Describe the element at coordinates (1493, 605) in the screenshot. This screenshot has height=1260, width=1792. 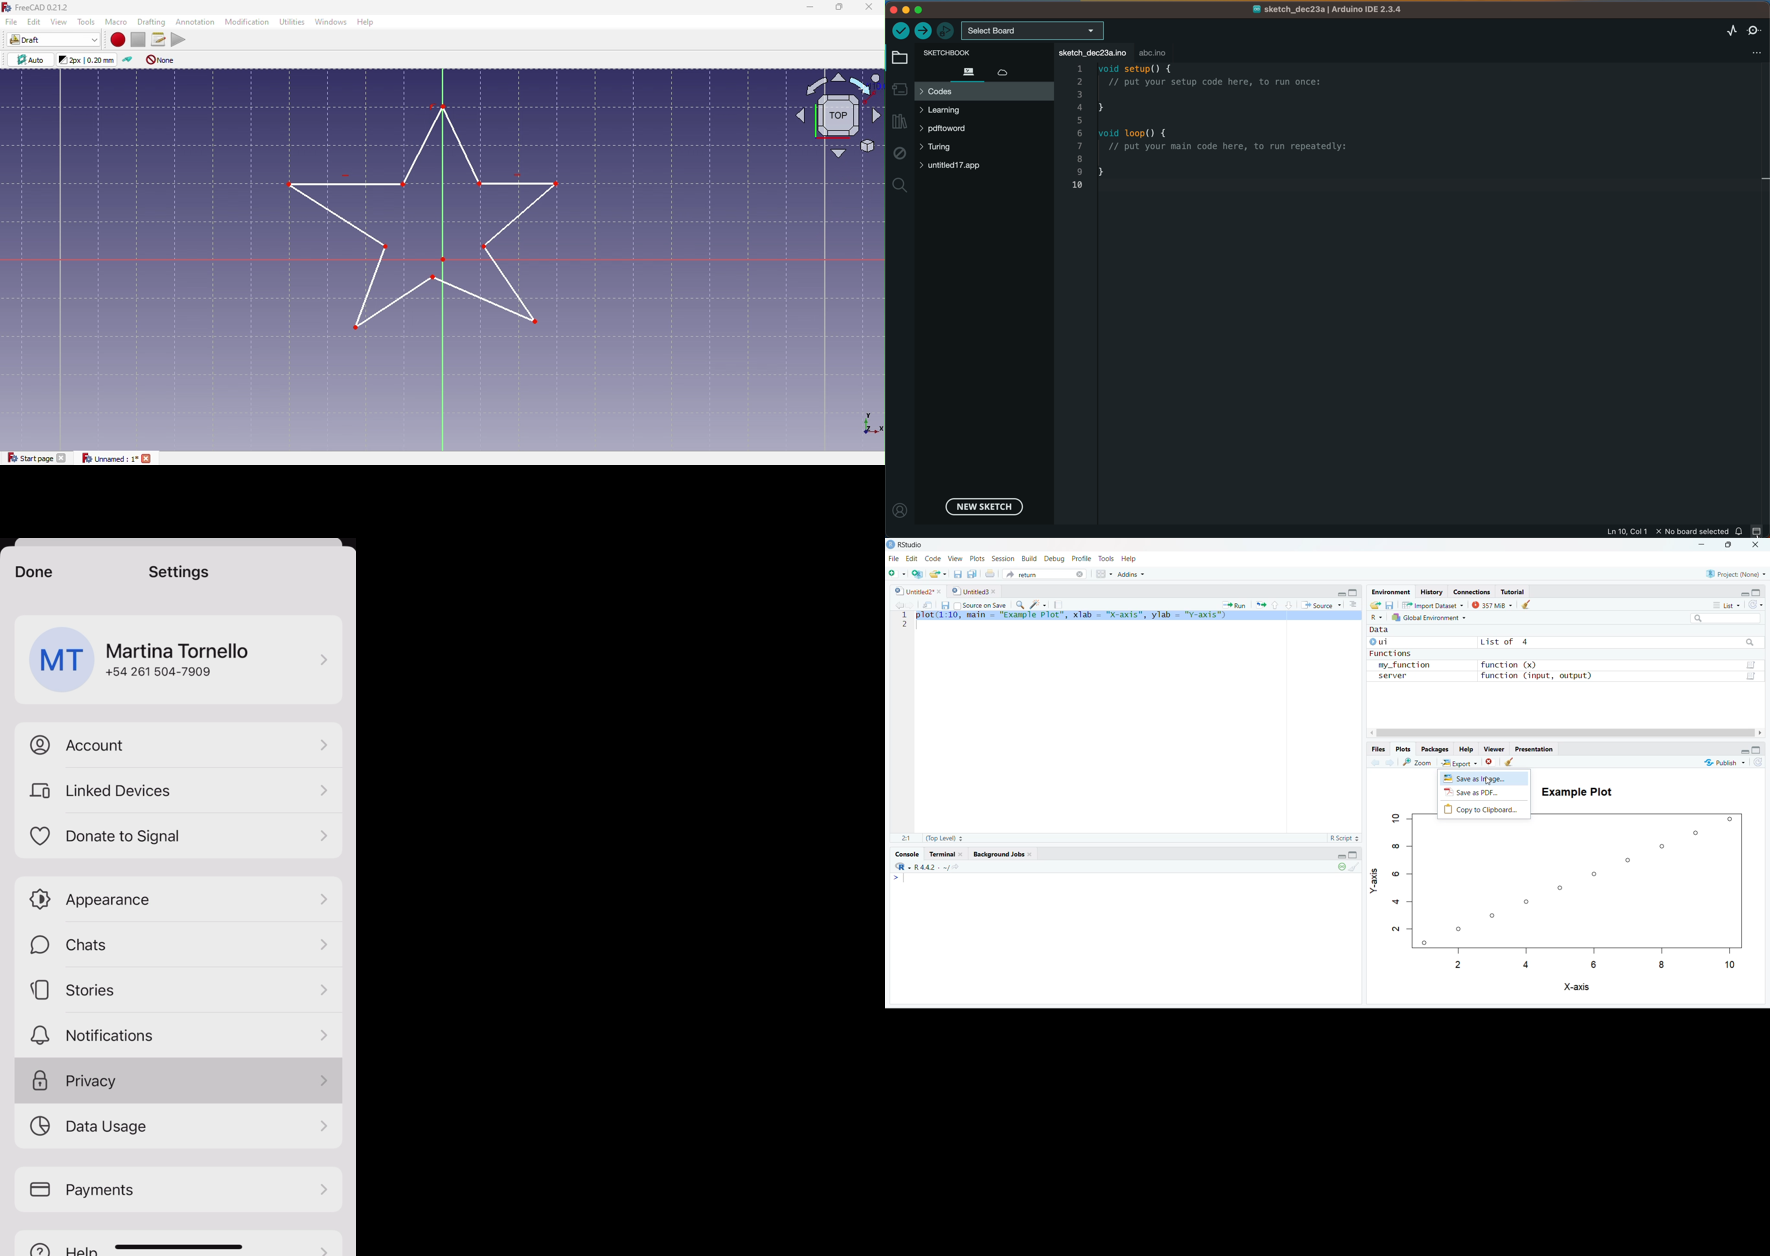
I see `357kib used by R session (Source: Windows System)` at that location.